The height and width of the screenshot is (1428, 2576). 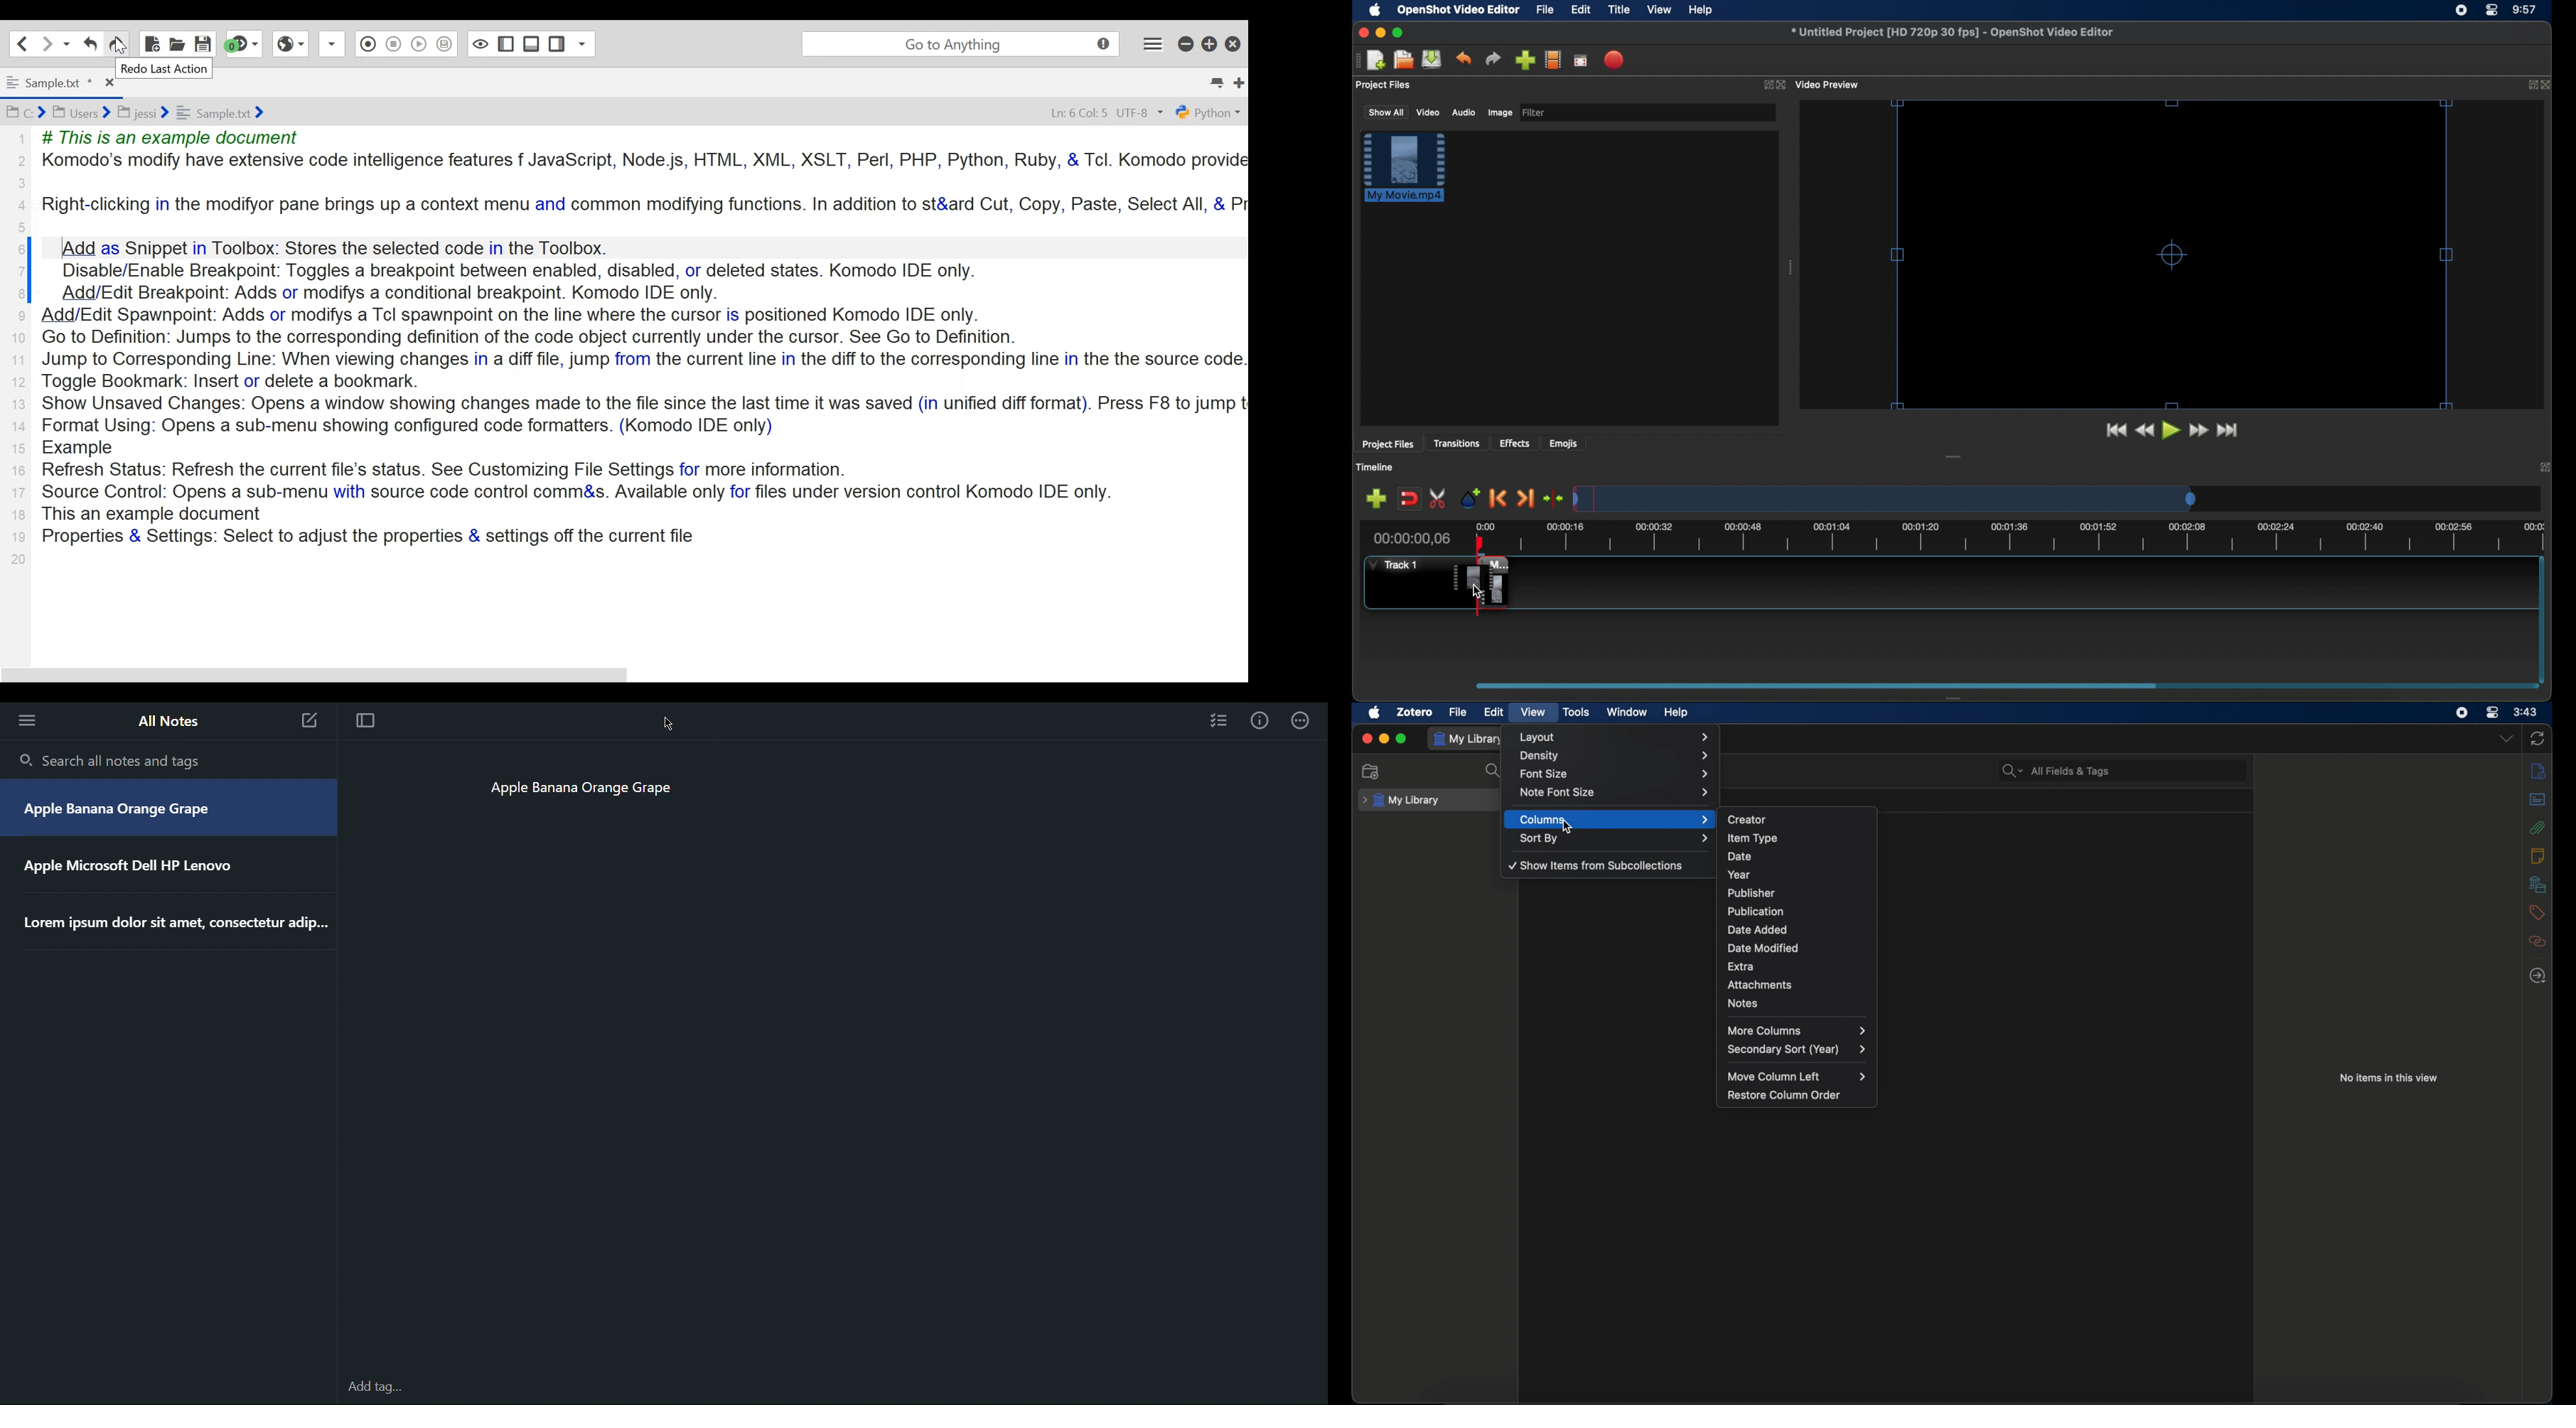 What do you see at coordinates (1564, 443) in the screenshot?
I see `emojis` at bounding box center [1564, 443].